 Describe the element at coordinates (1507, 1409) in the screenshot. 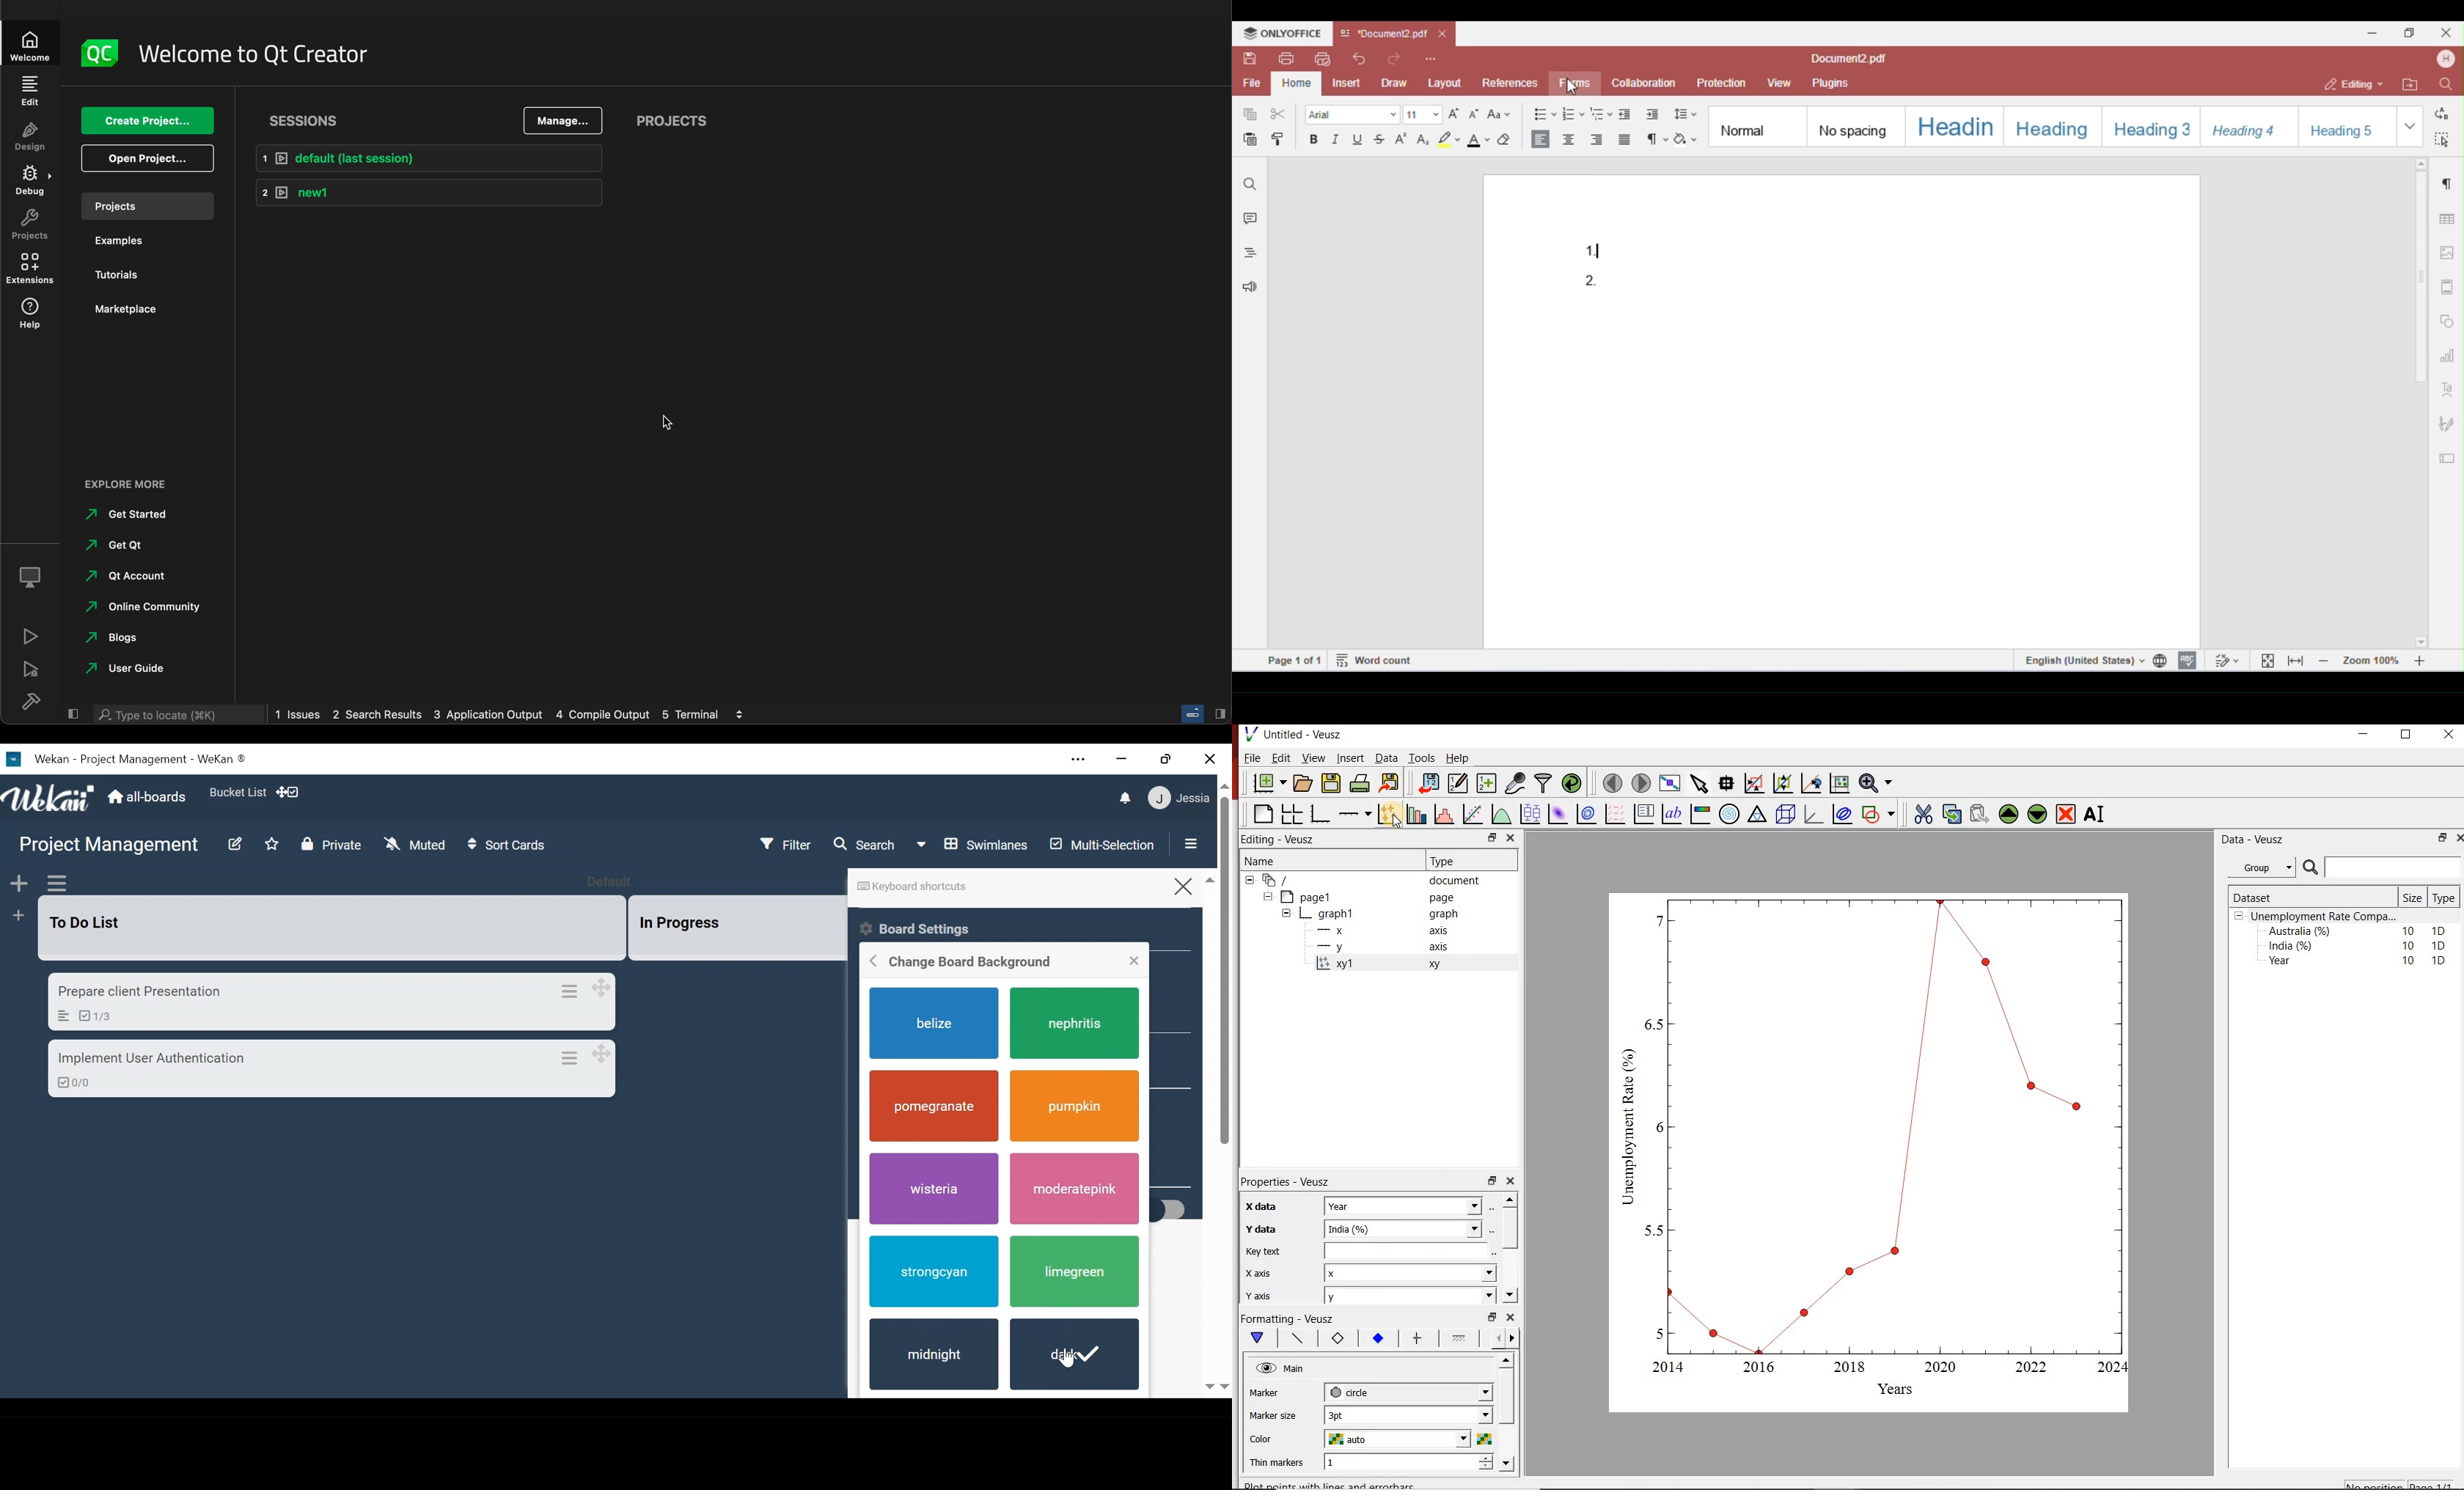

I see `scroll bar` at that location.